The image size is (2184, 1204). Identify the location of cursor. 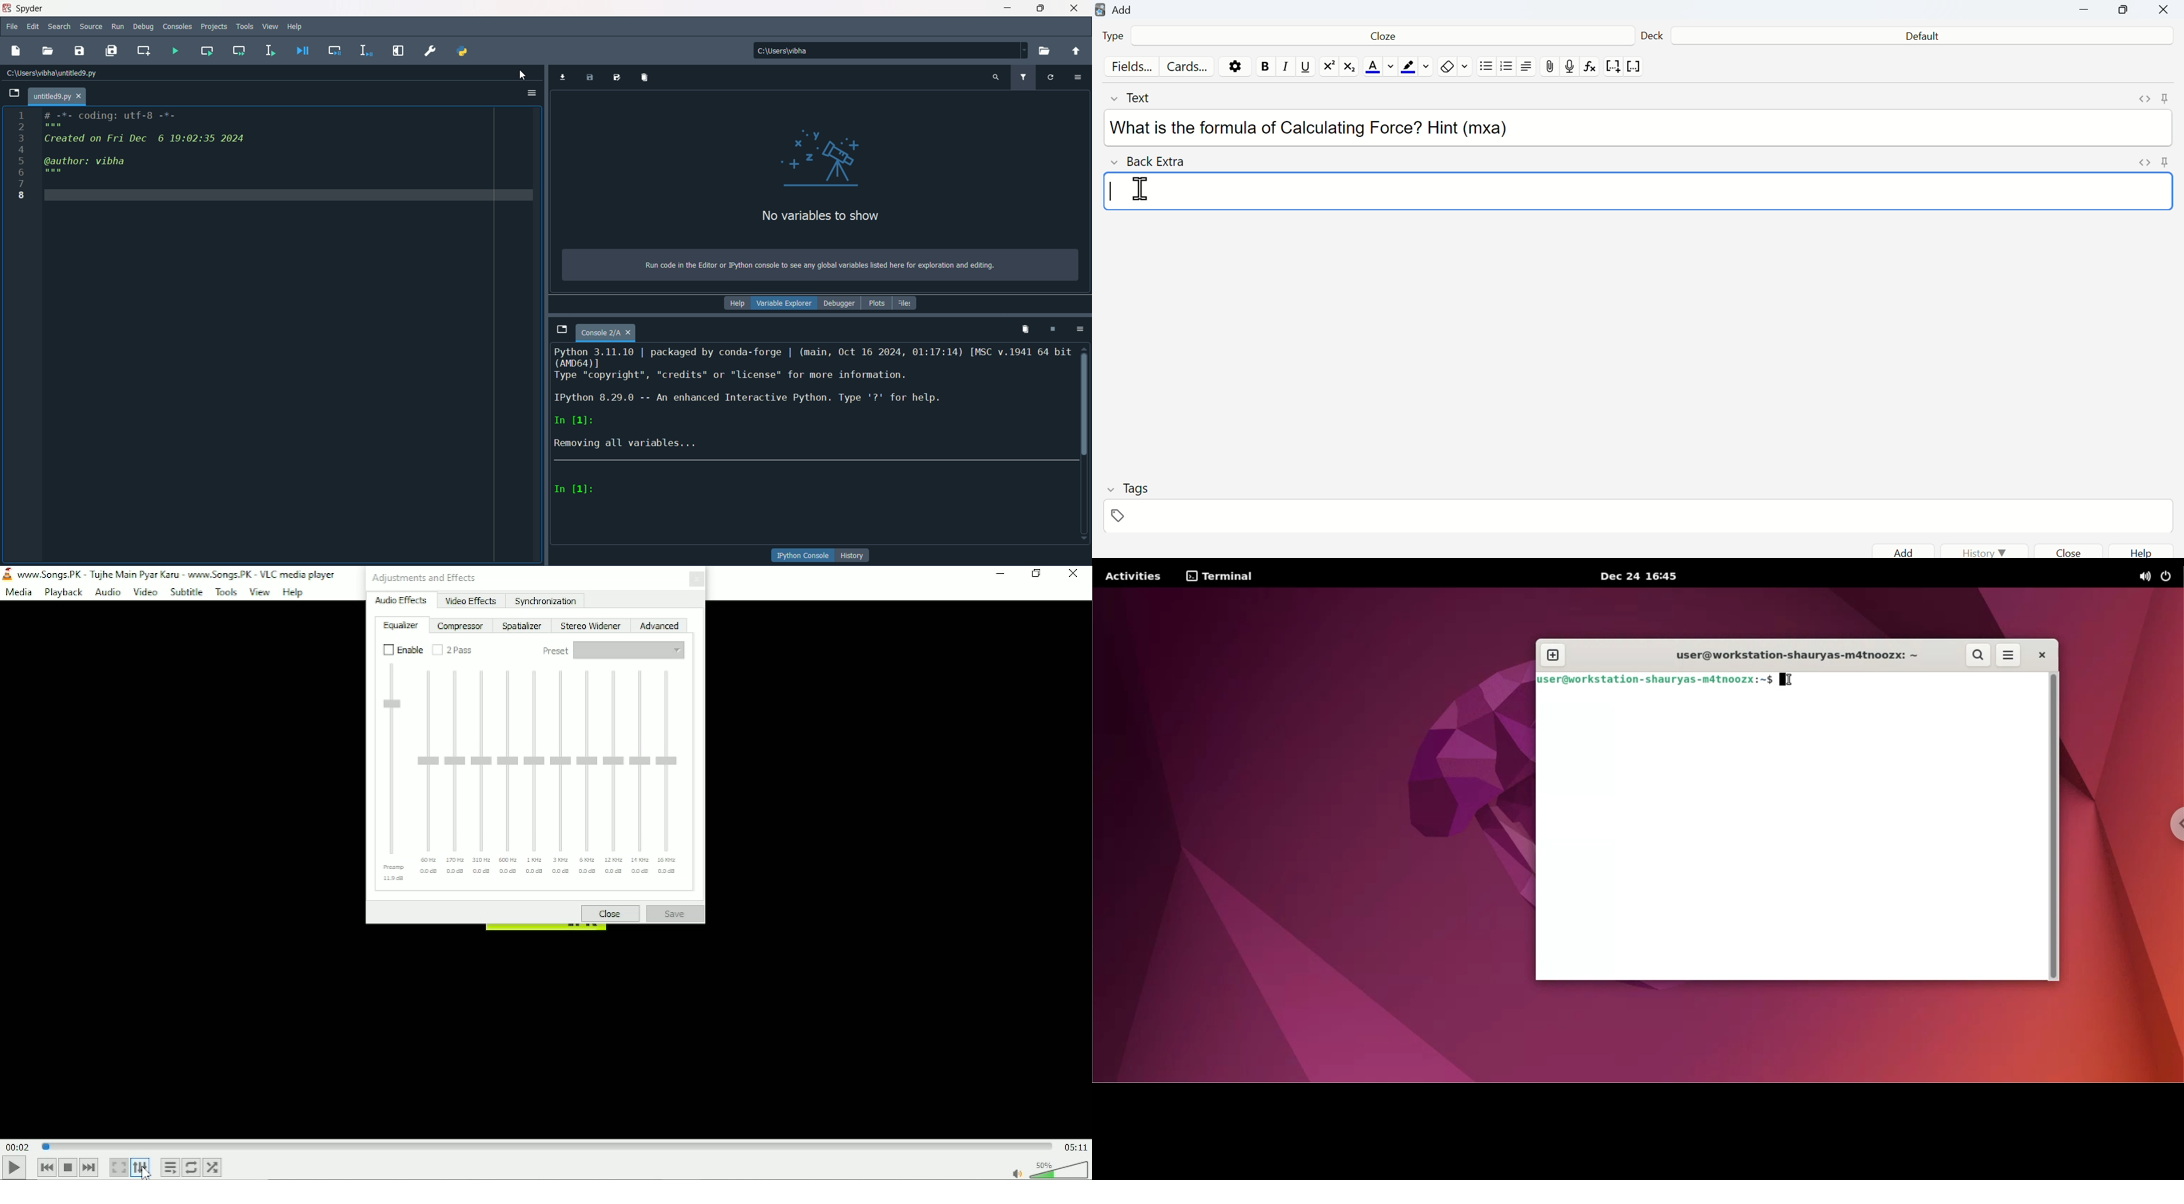
(518, 72).